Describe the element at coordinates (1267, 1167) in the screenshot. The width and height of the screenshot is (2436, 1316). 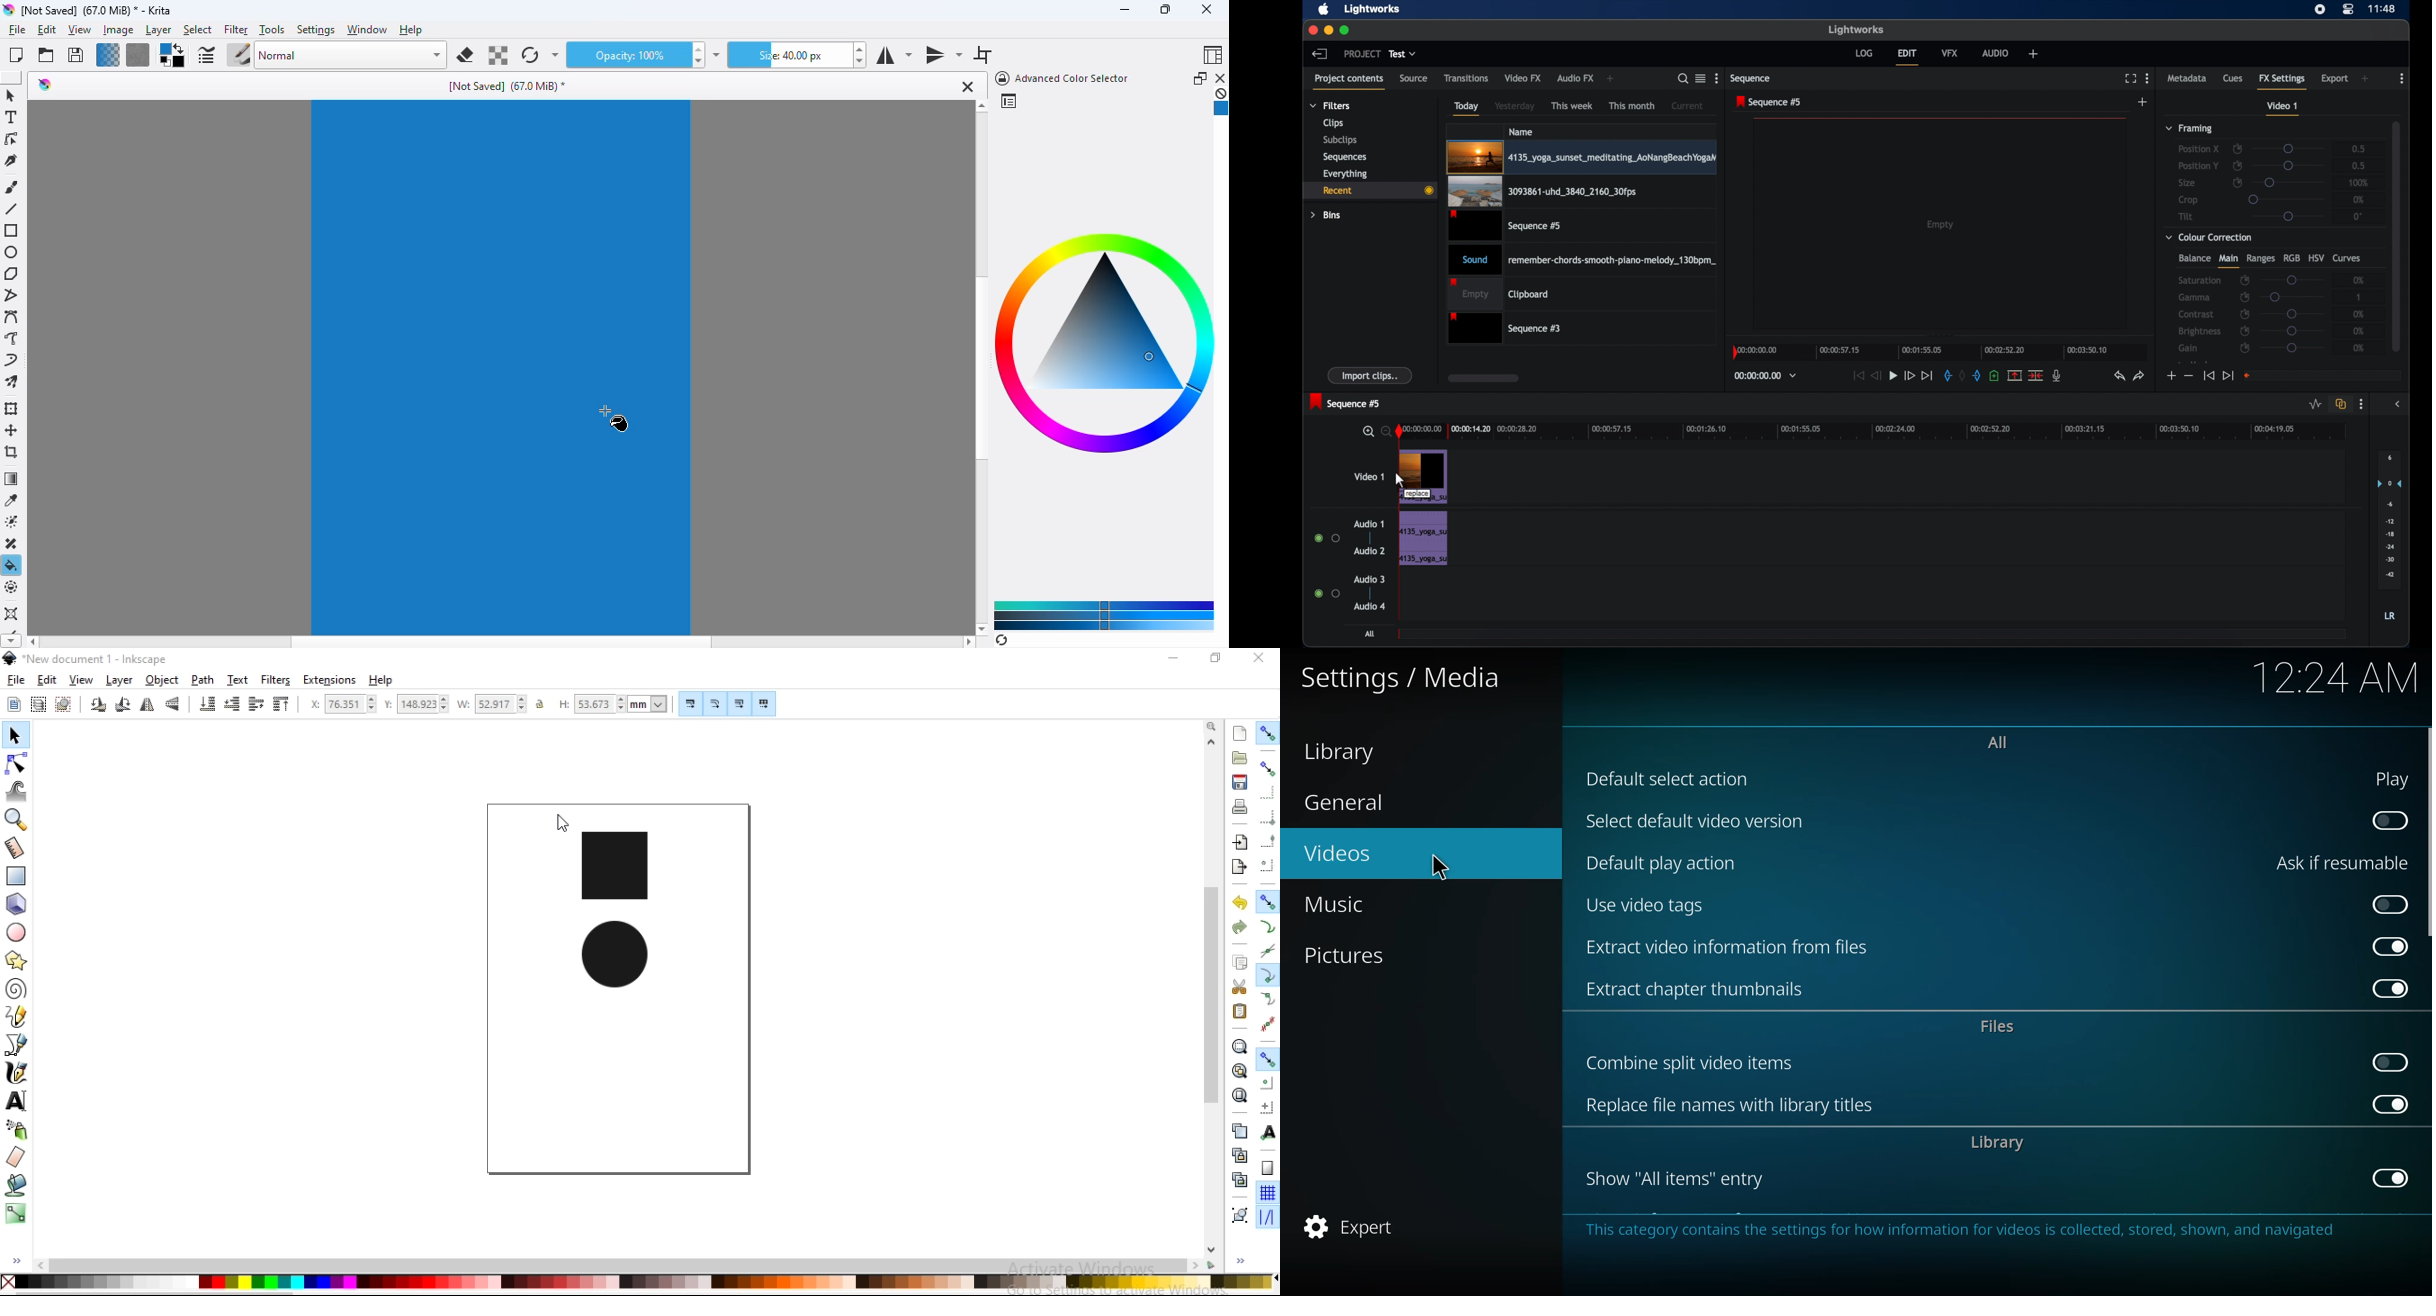
I see `snap to page borders` at that location.